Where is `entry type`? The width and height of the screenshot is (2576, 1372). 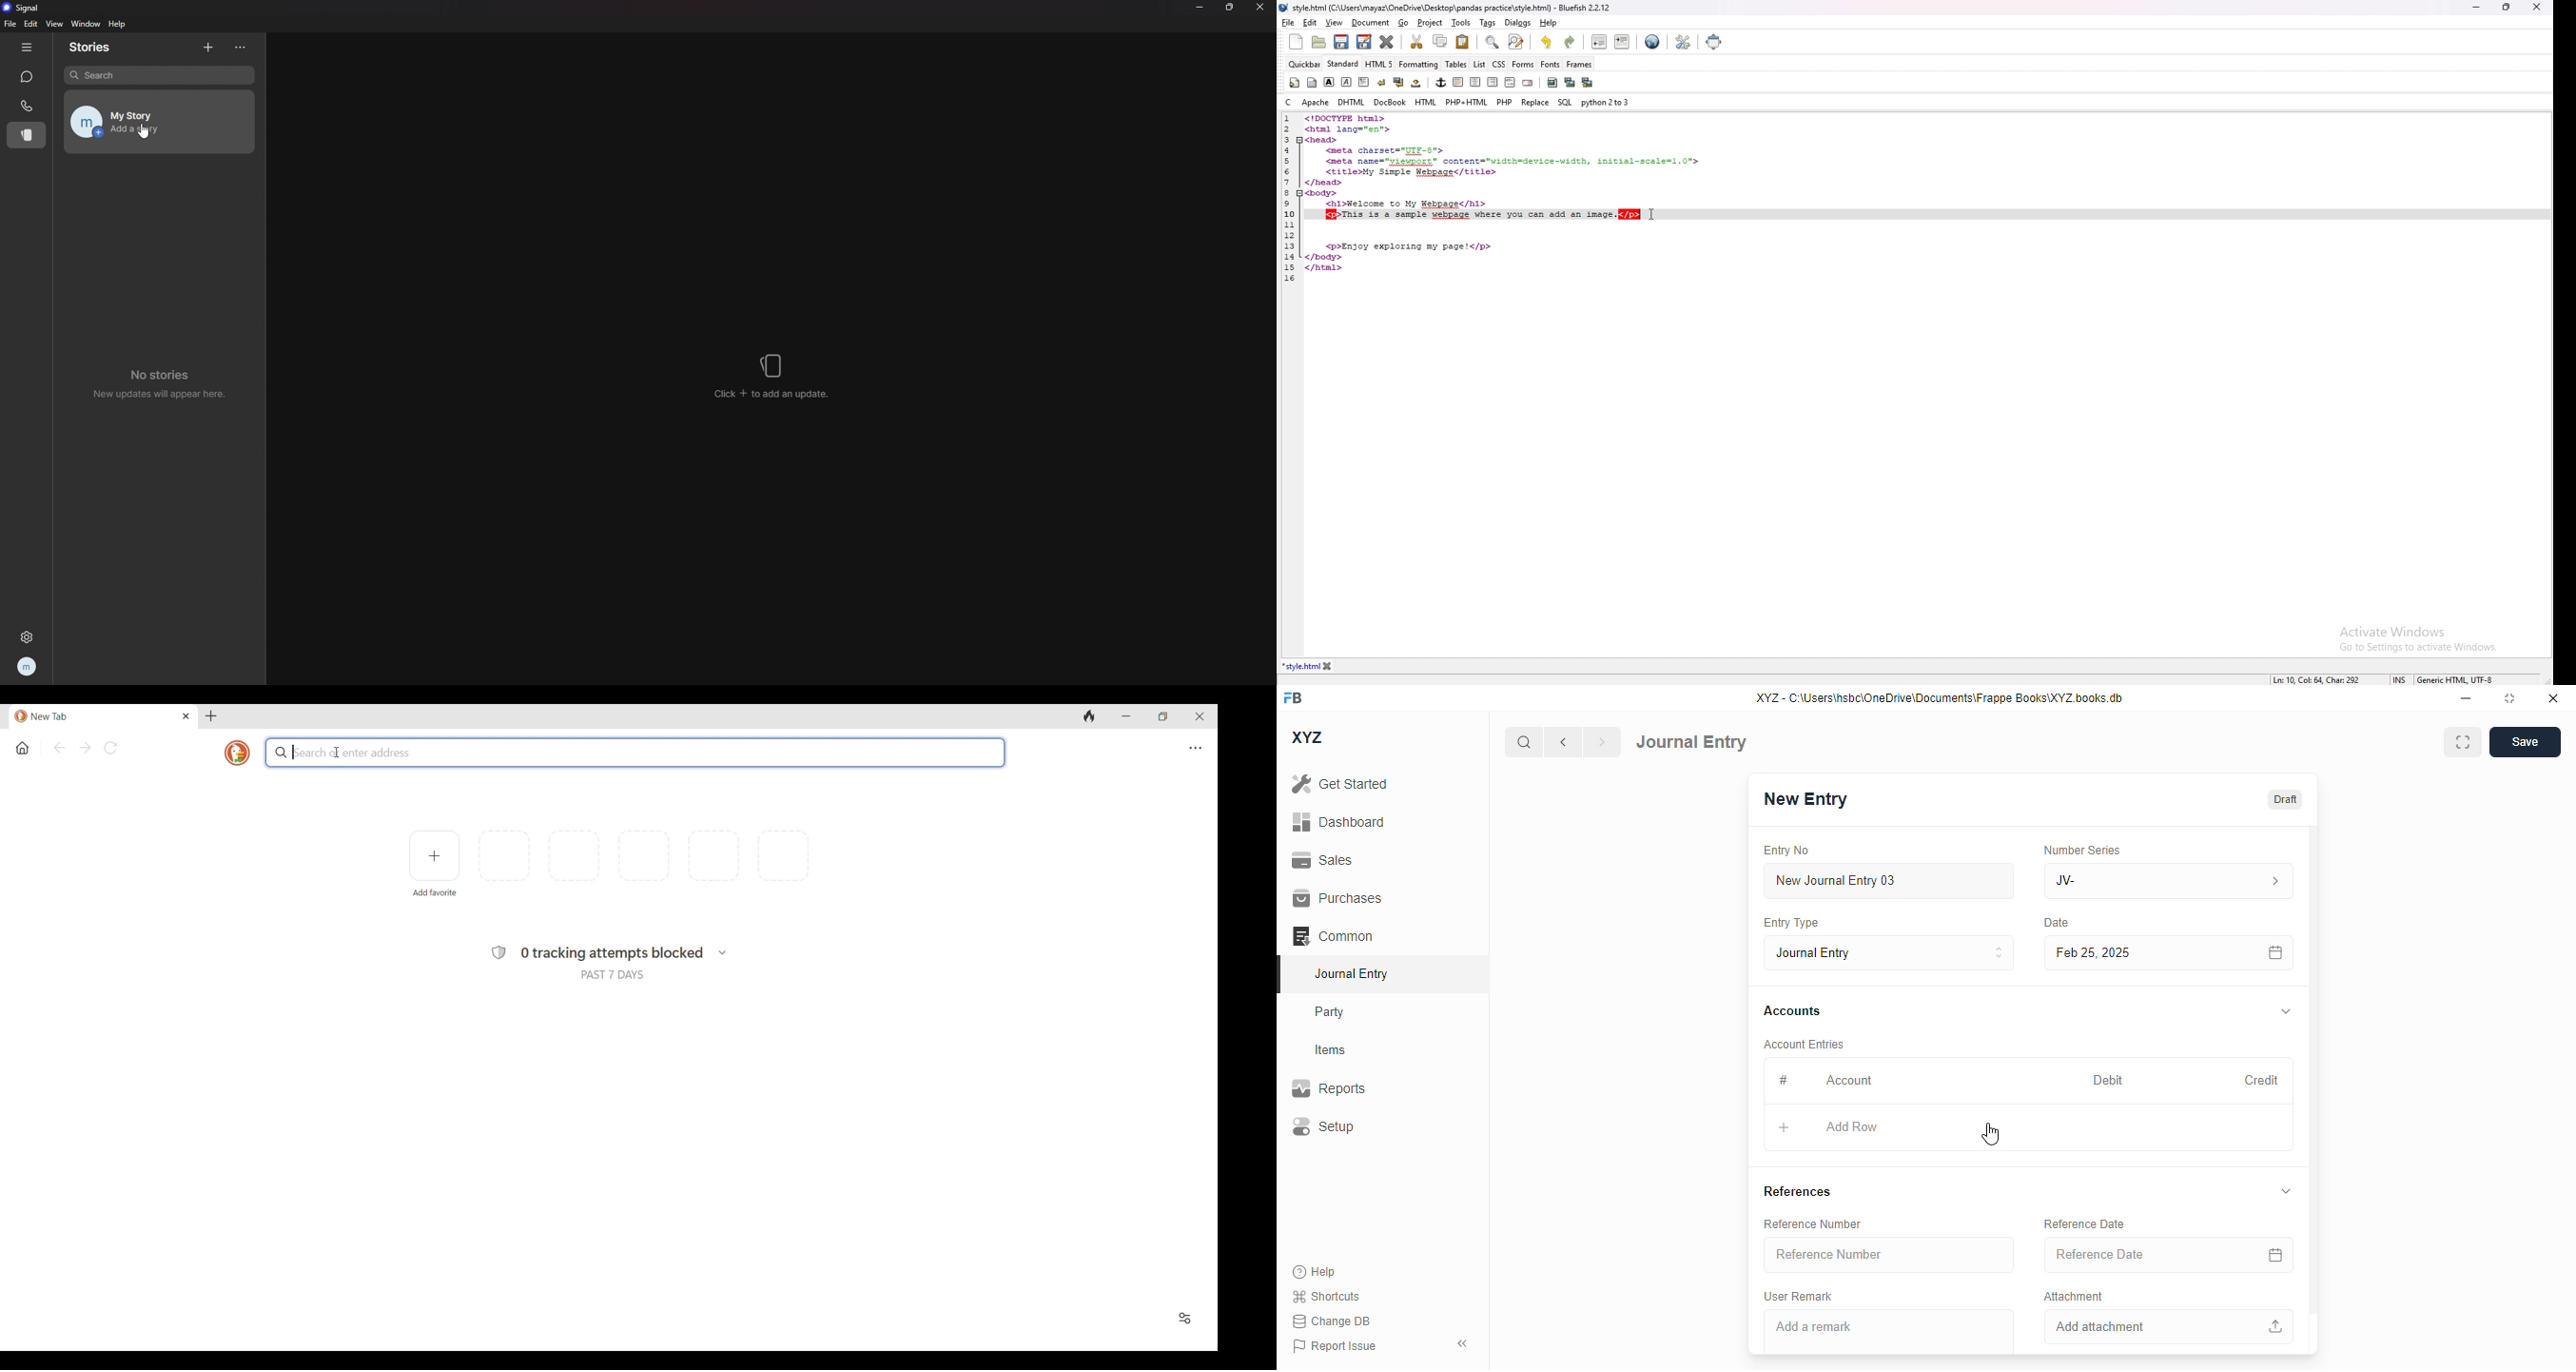 entry type is located at coordinates (1789, 922).